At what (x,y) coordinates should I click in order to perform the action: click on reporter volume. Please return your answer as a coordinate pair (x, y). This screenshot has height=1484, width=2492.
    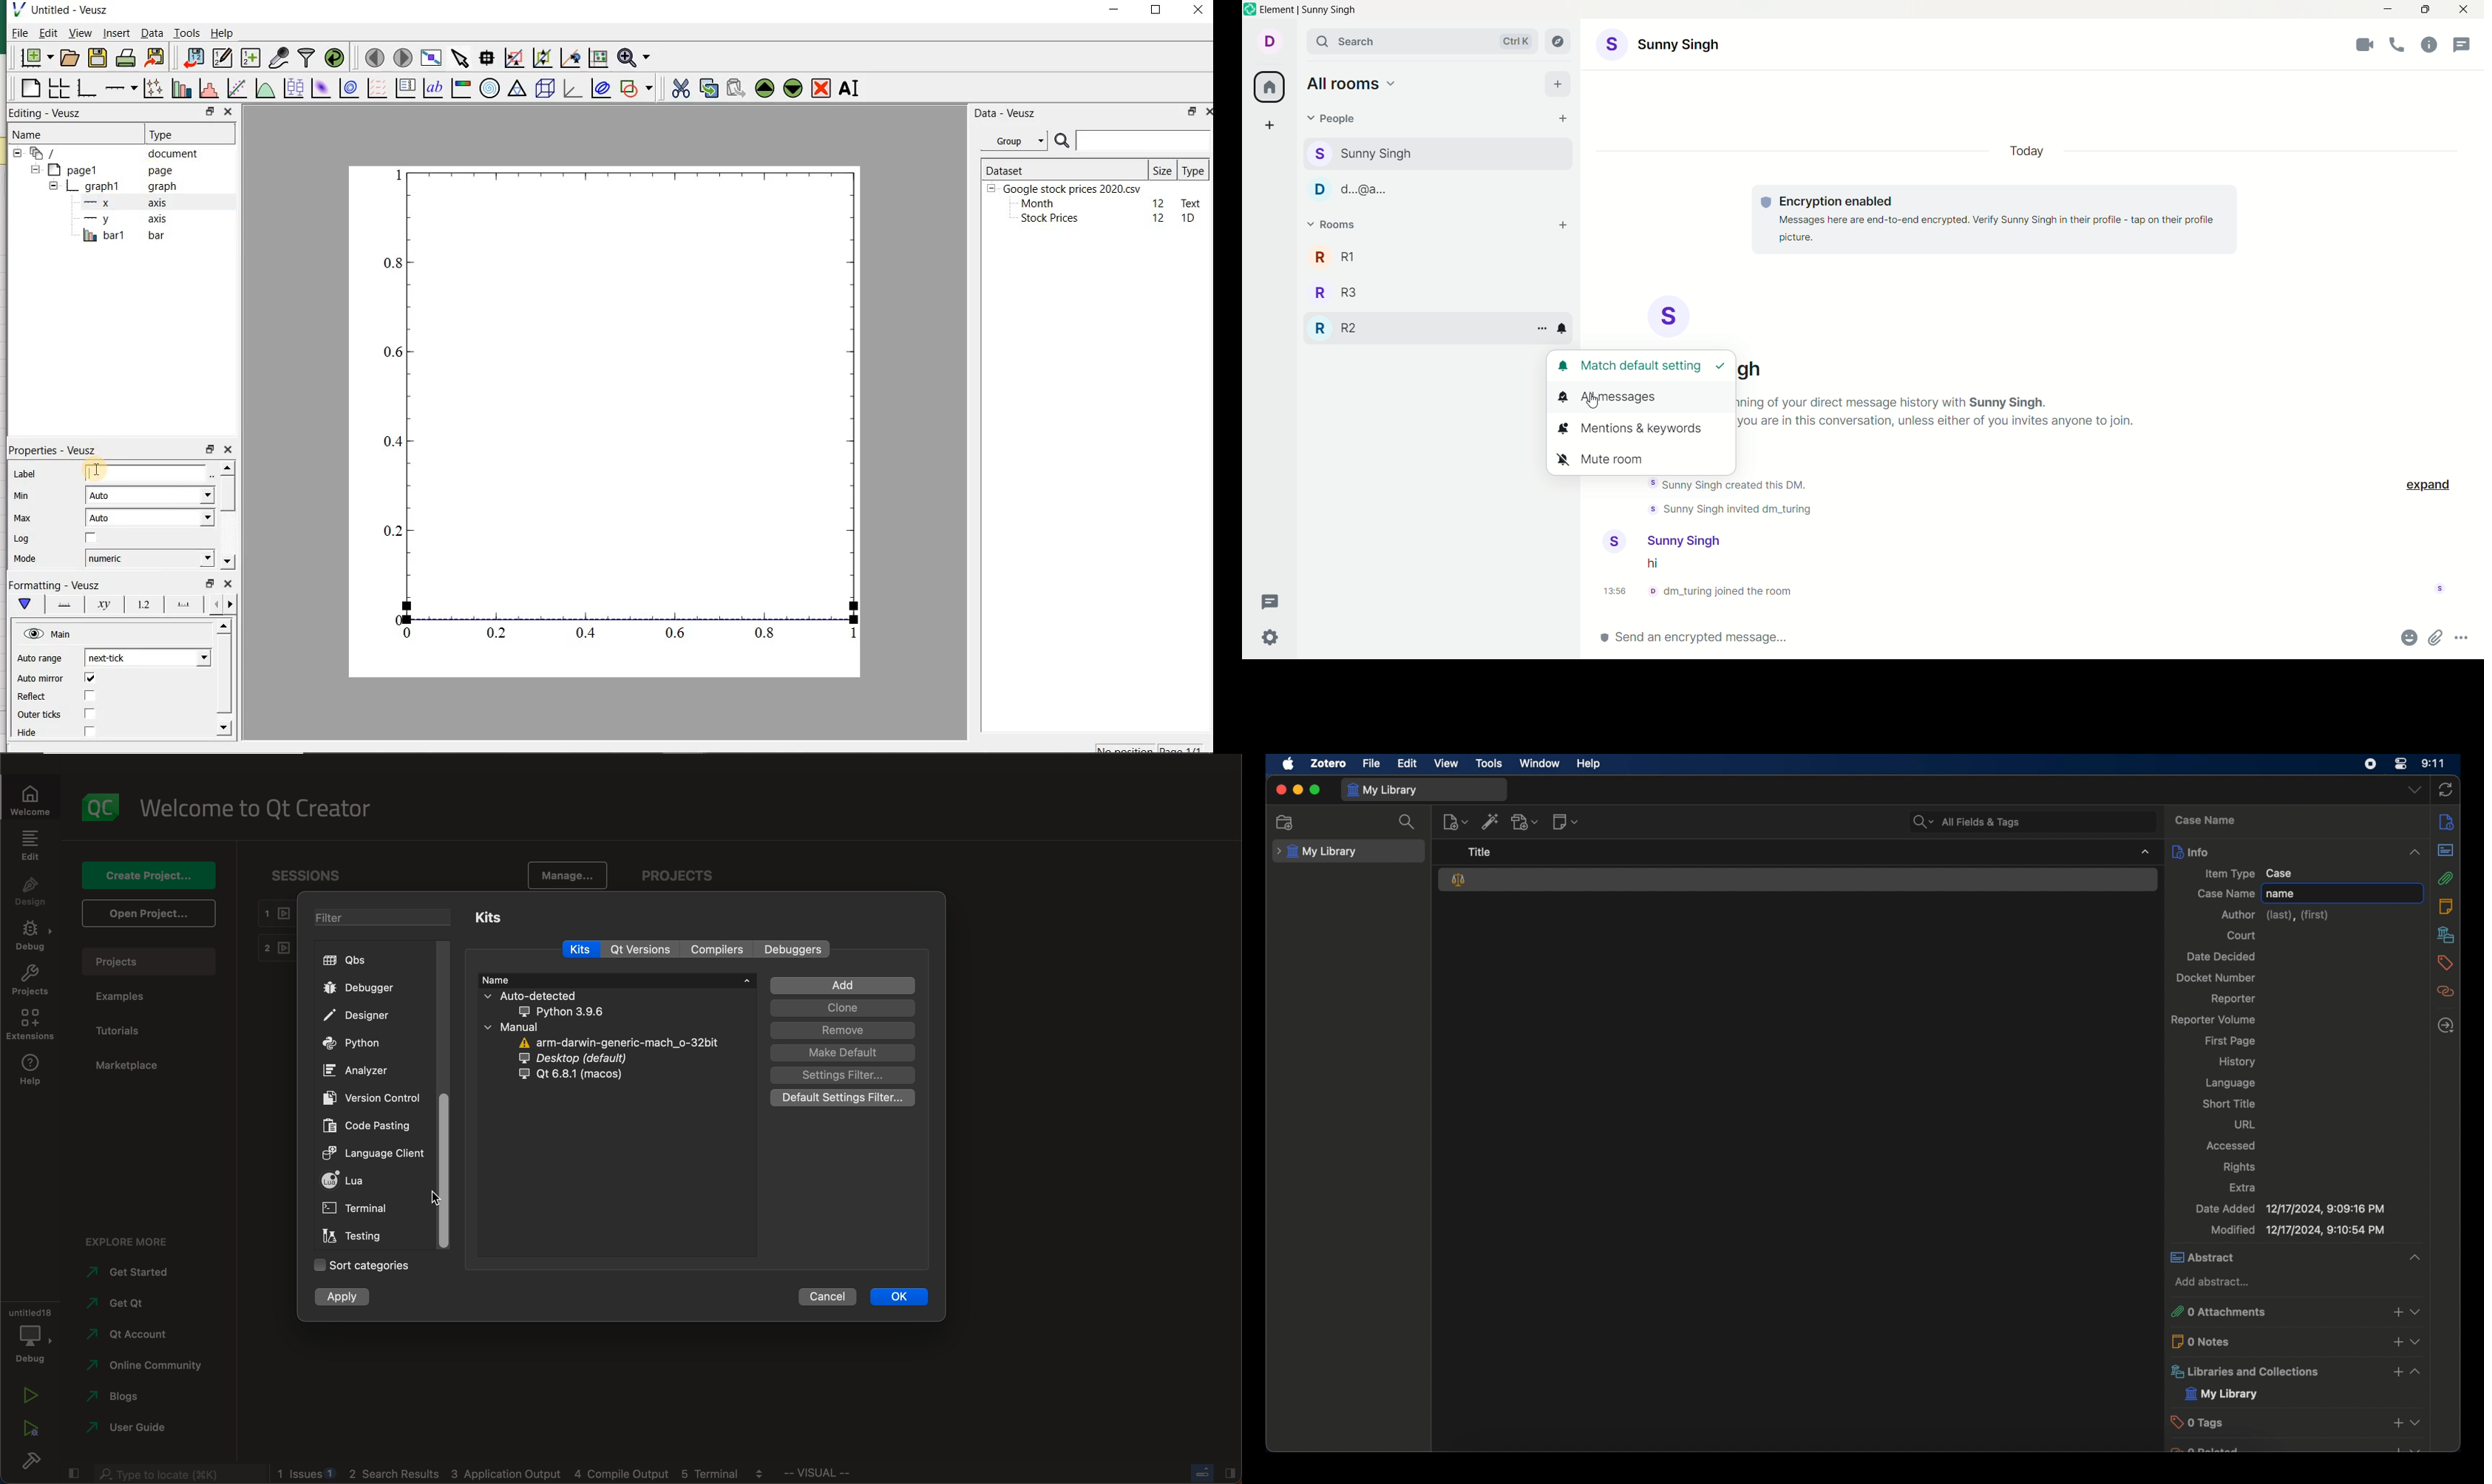
    Looking at the image, I should click on (2212, 1020).